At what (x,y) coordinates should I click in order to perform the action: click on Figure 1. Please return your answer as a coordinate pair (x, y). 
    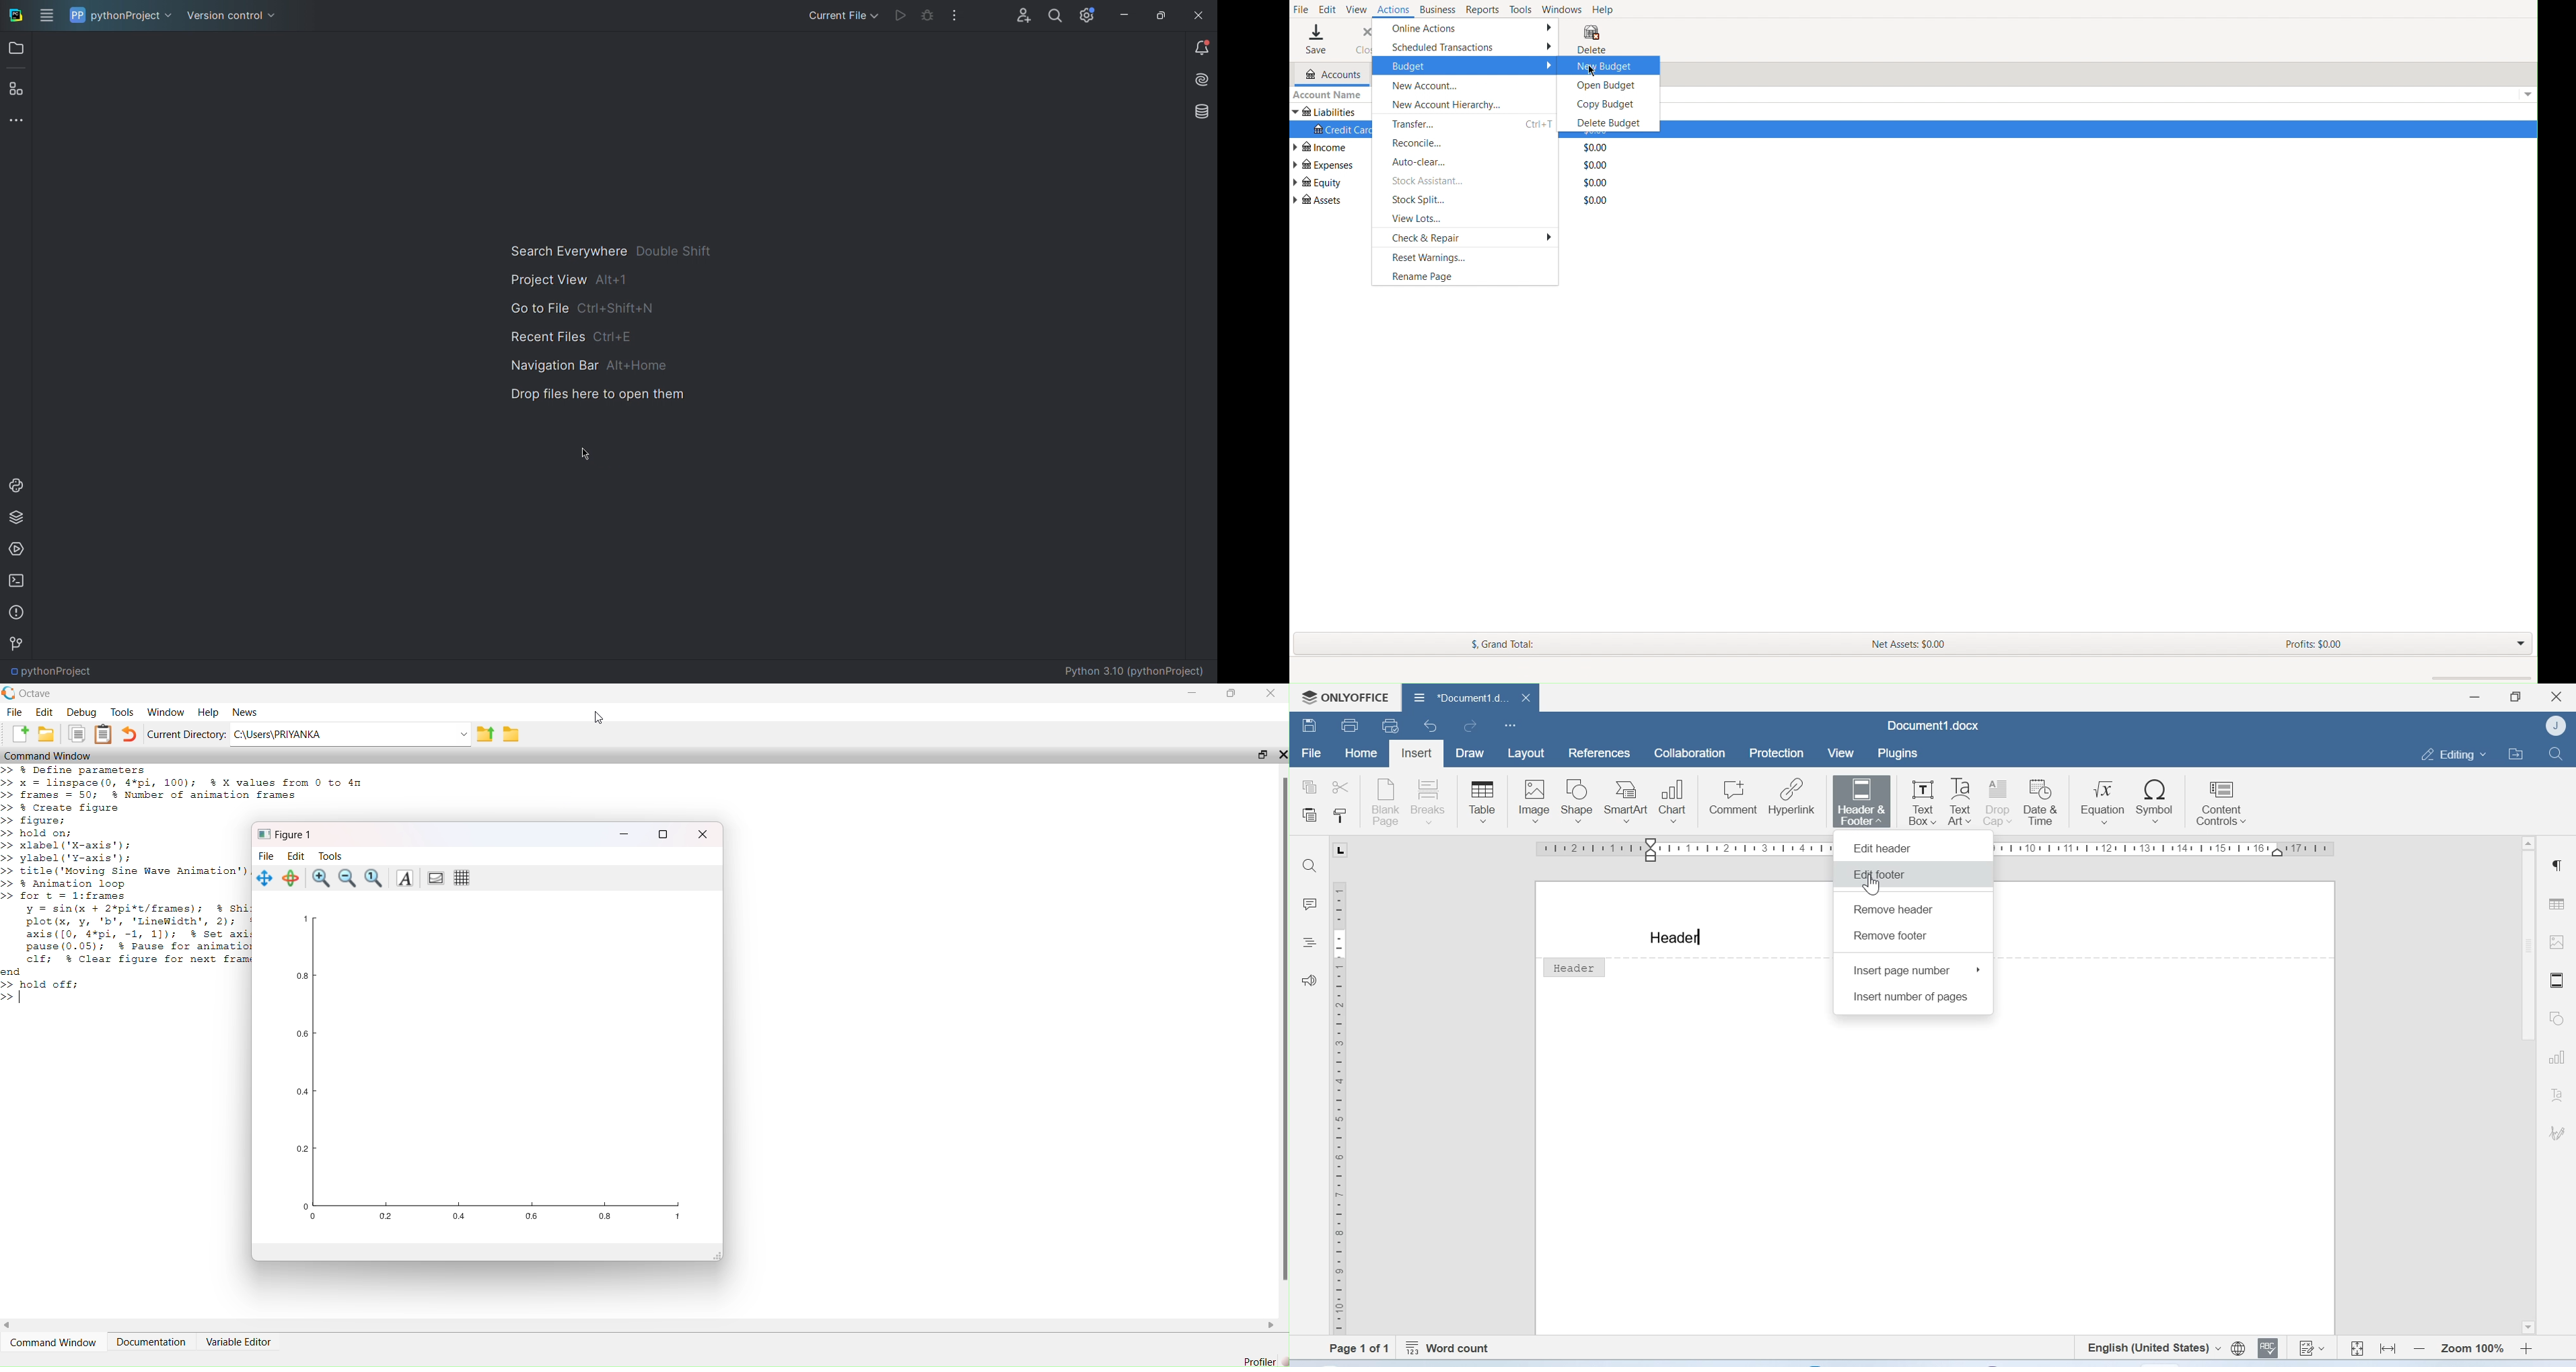
    Looking at the image, I should click on (288, 834).